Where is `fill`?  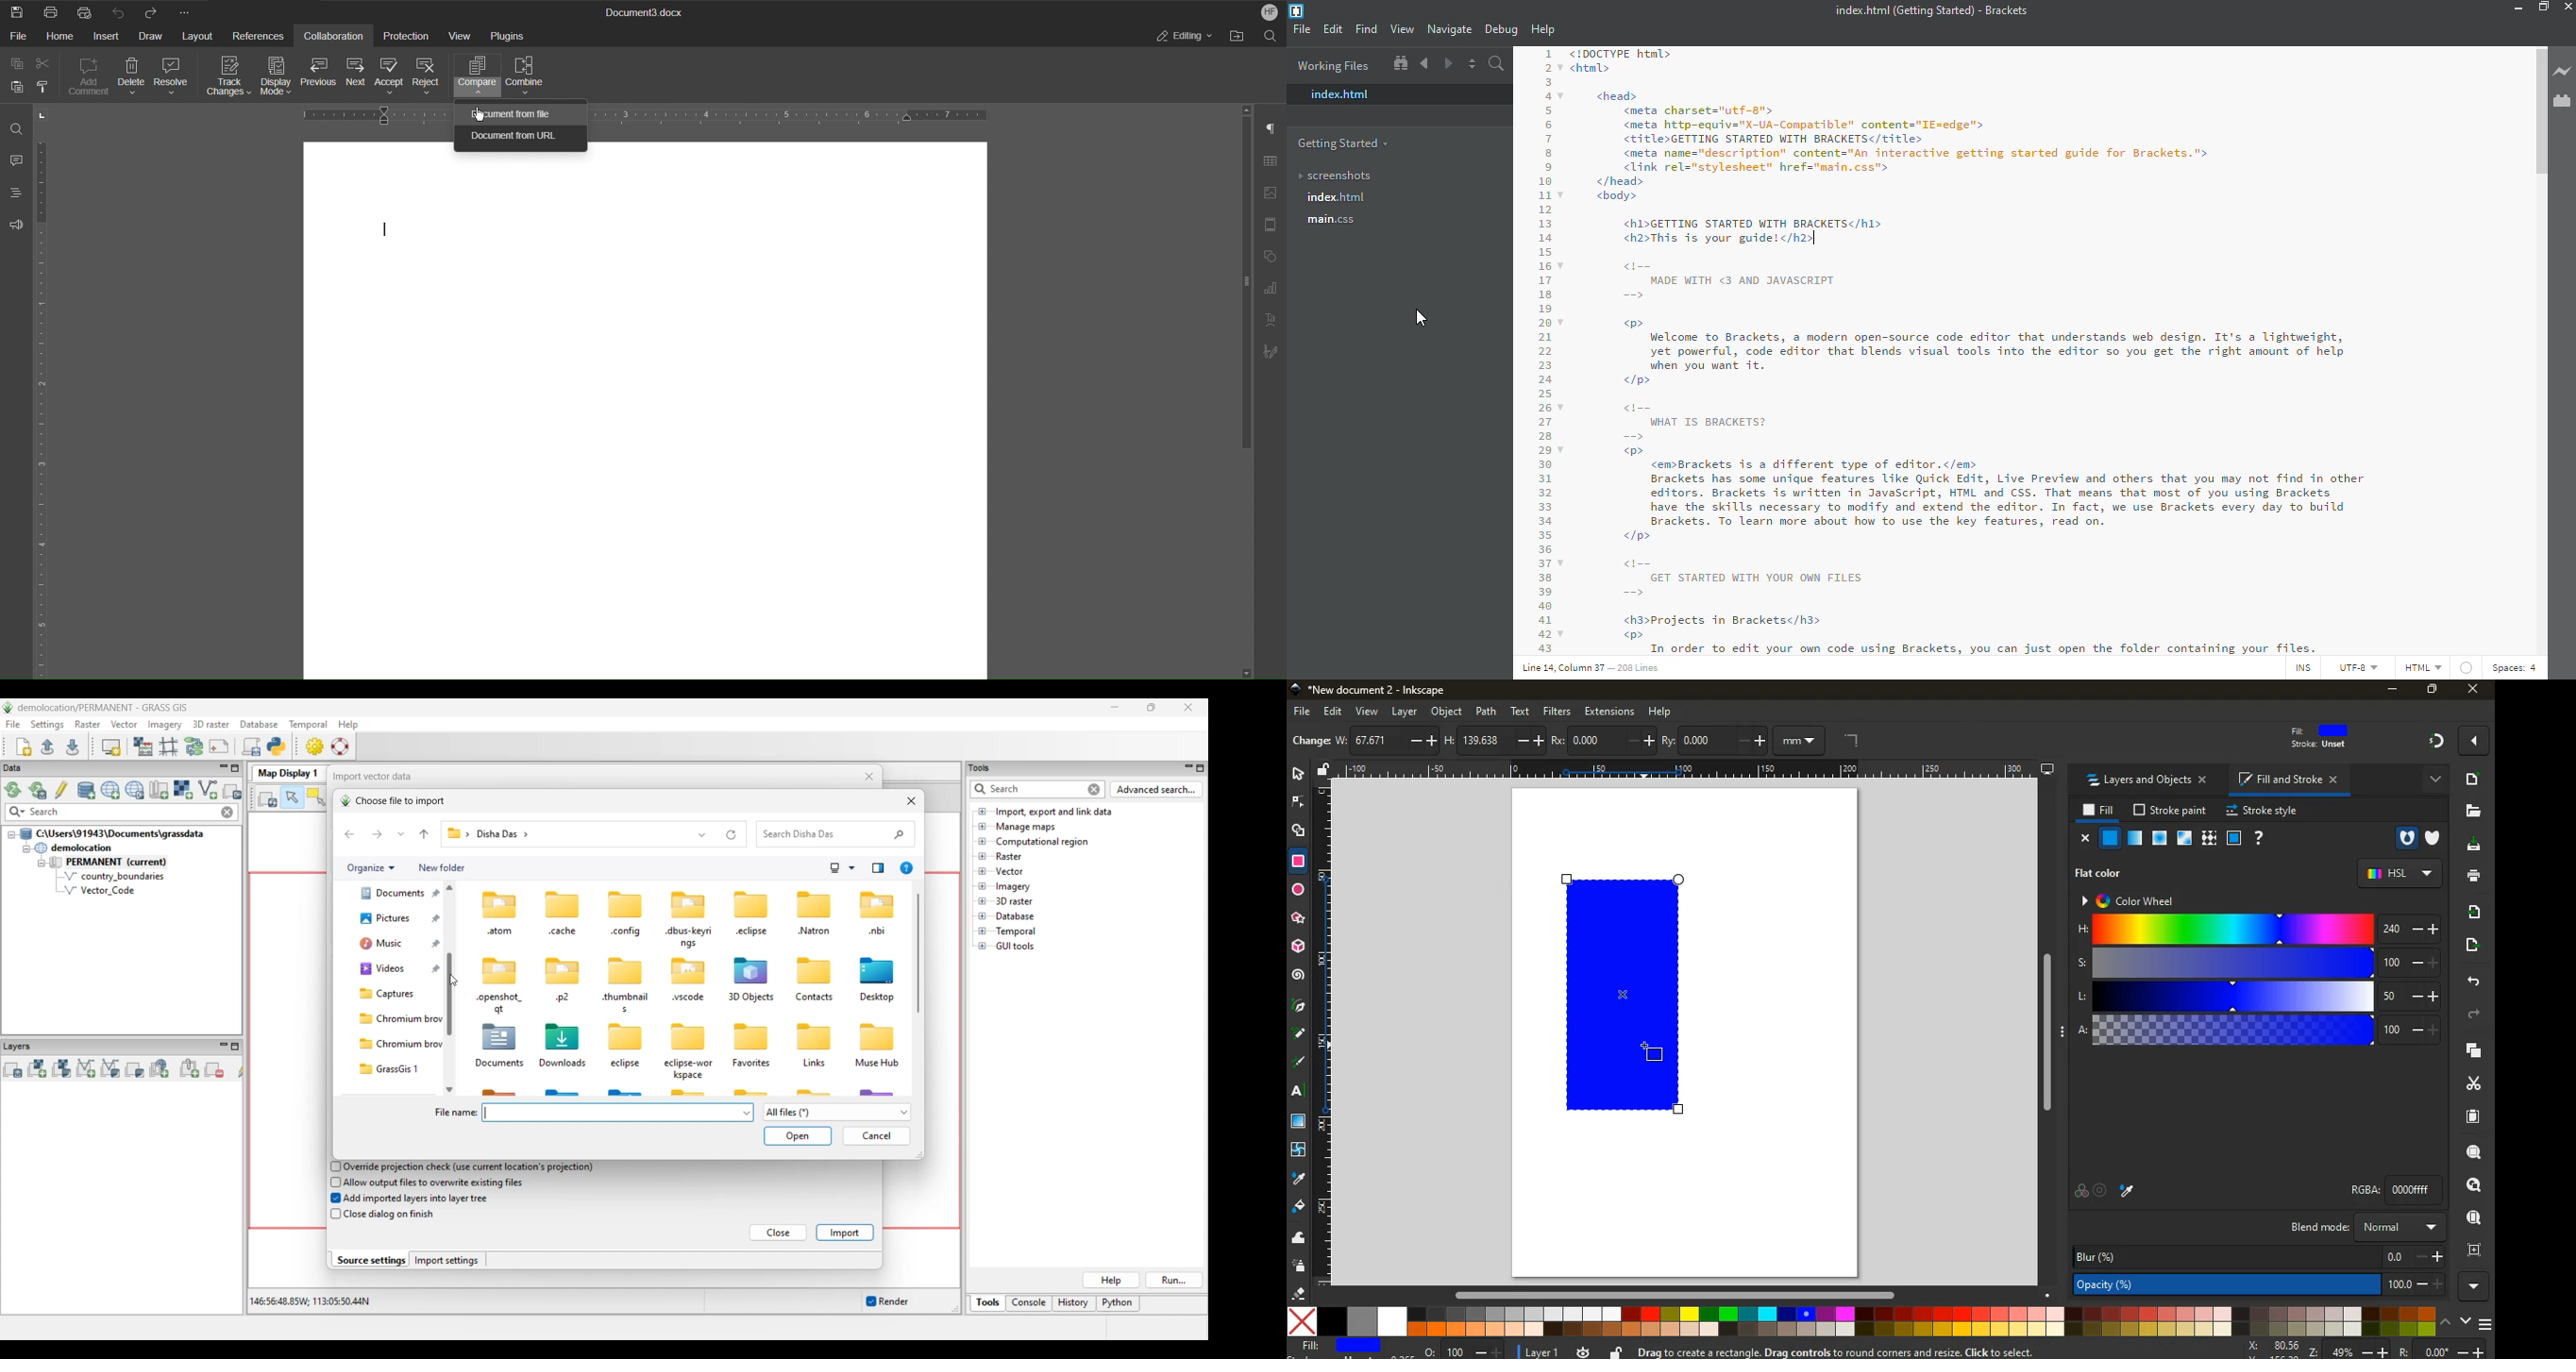
fill is located at coordinates (1299, 1205).